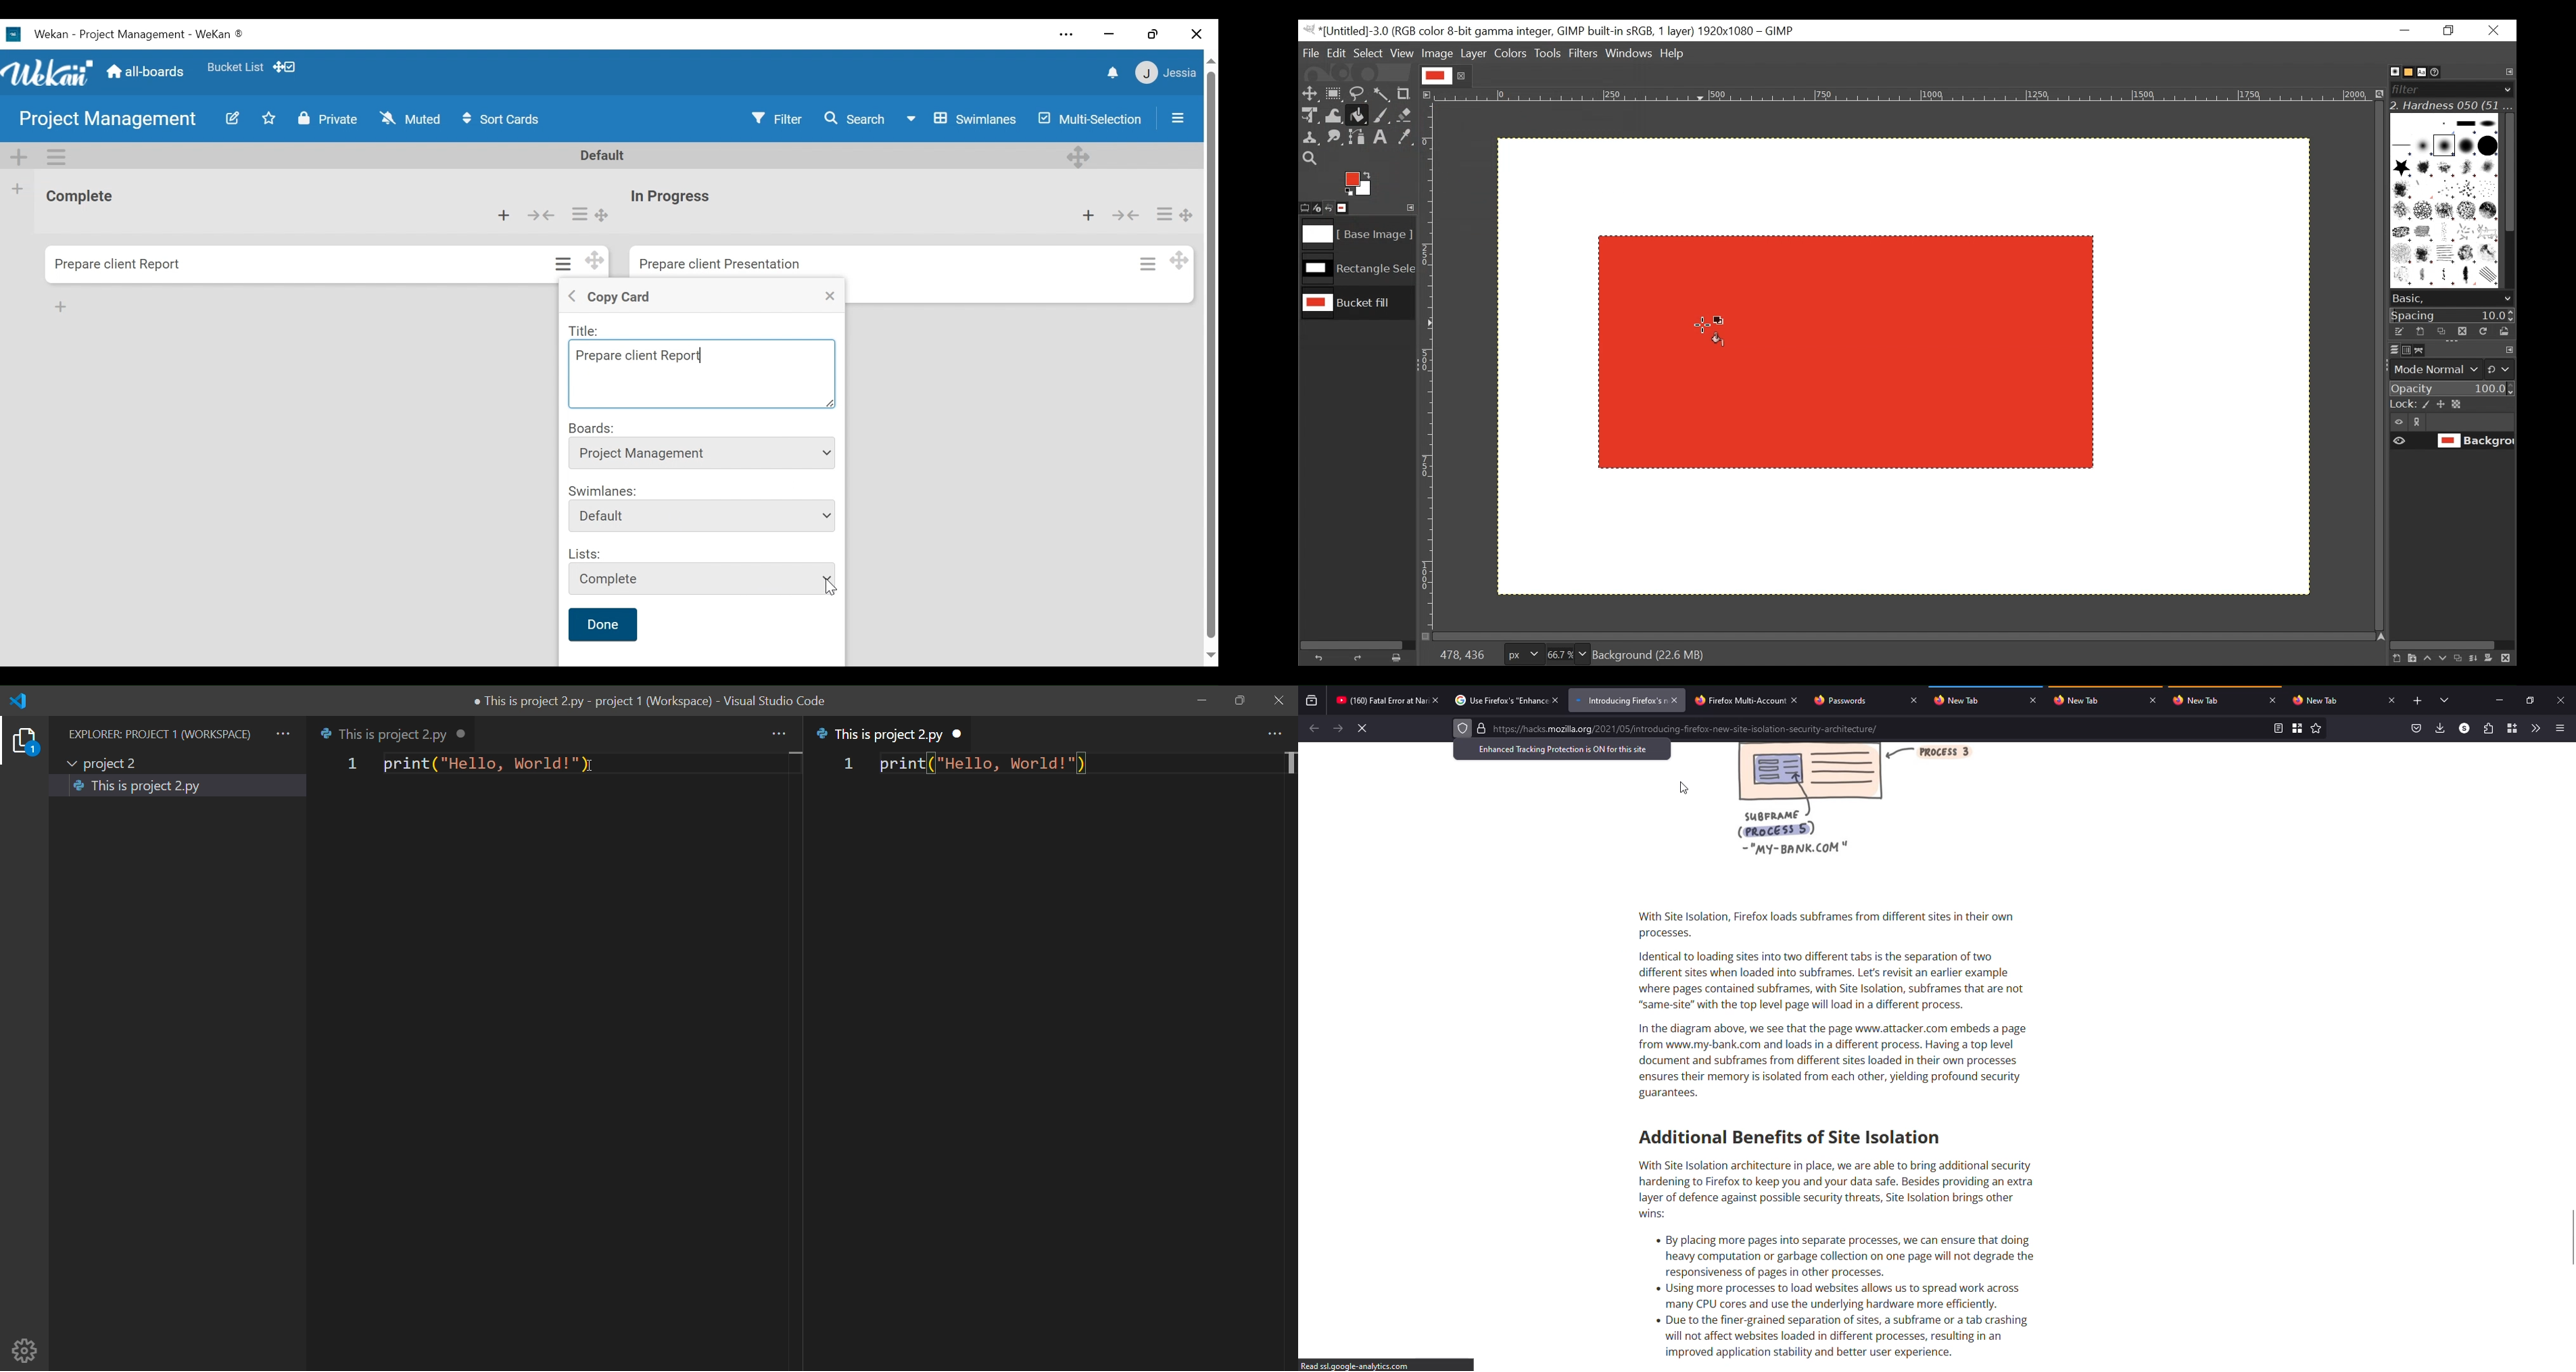 Image resolution: width=2576 pixels, height=1372 pixels. What do you see at coordinates (571, 295) in the screenshot?
I see `Back` at bounding box center [571, 295].